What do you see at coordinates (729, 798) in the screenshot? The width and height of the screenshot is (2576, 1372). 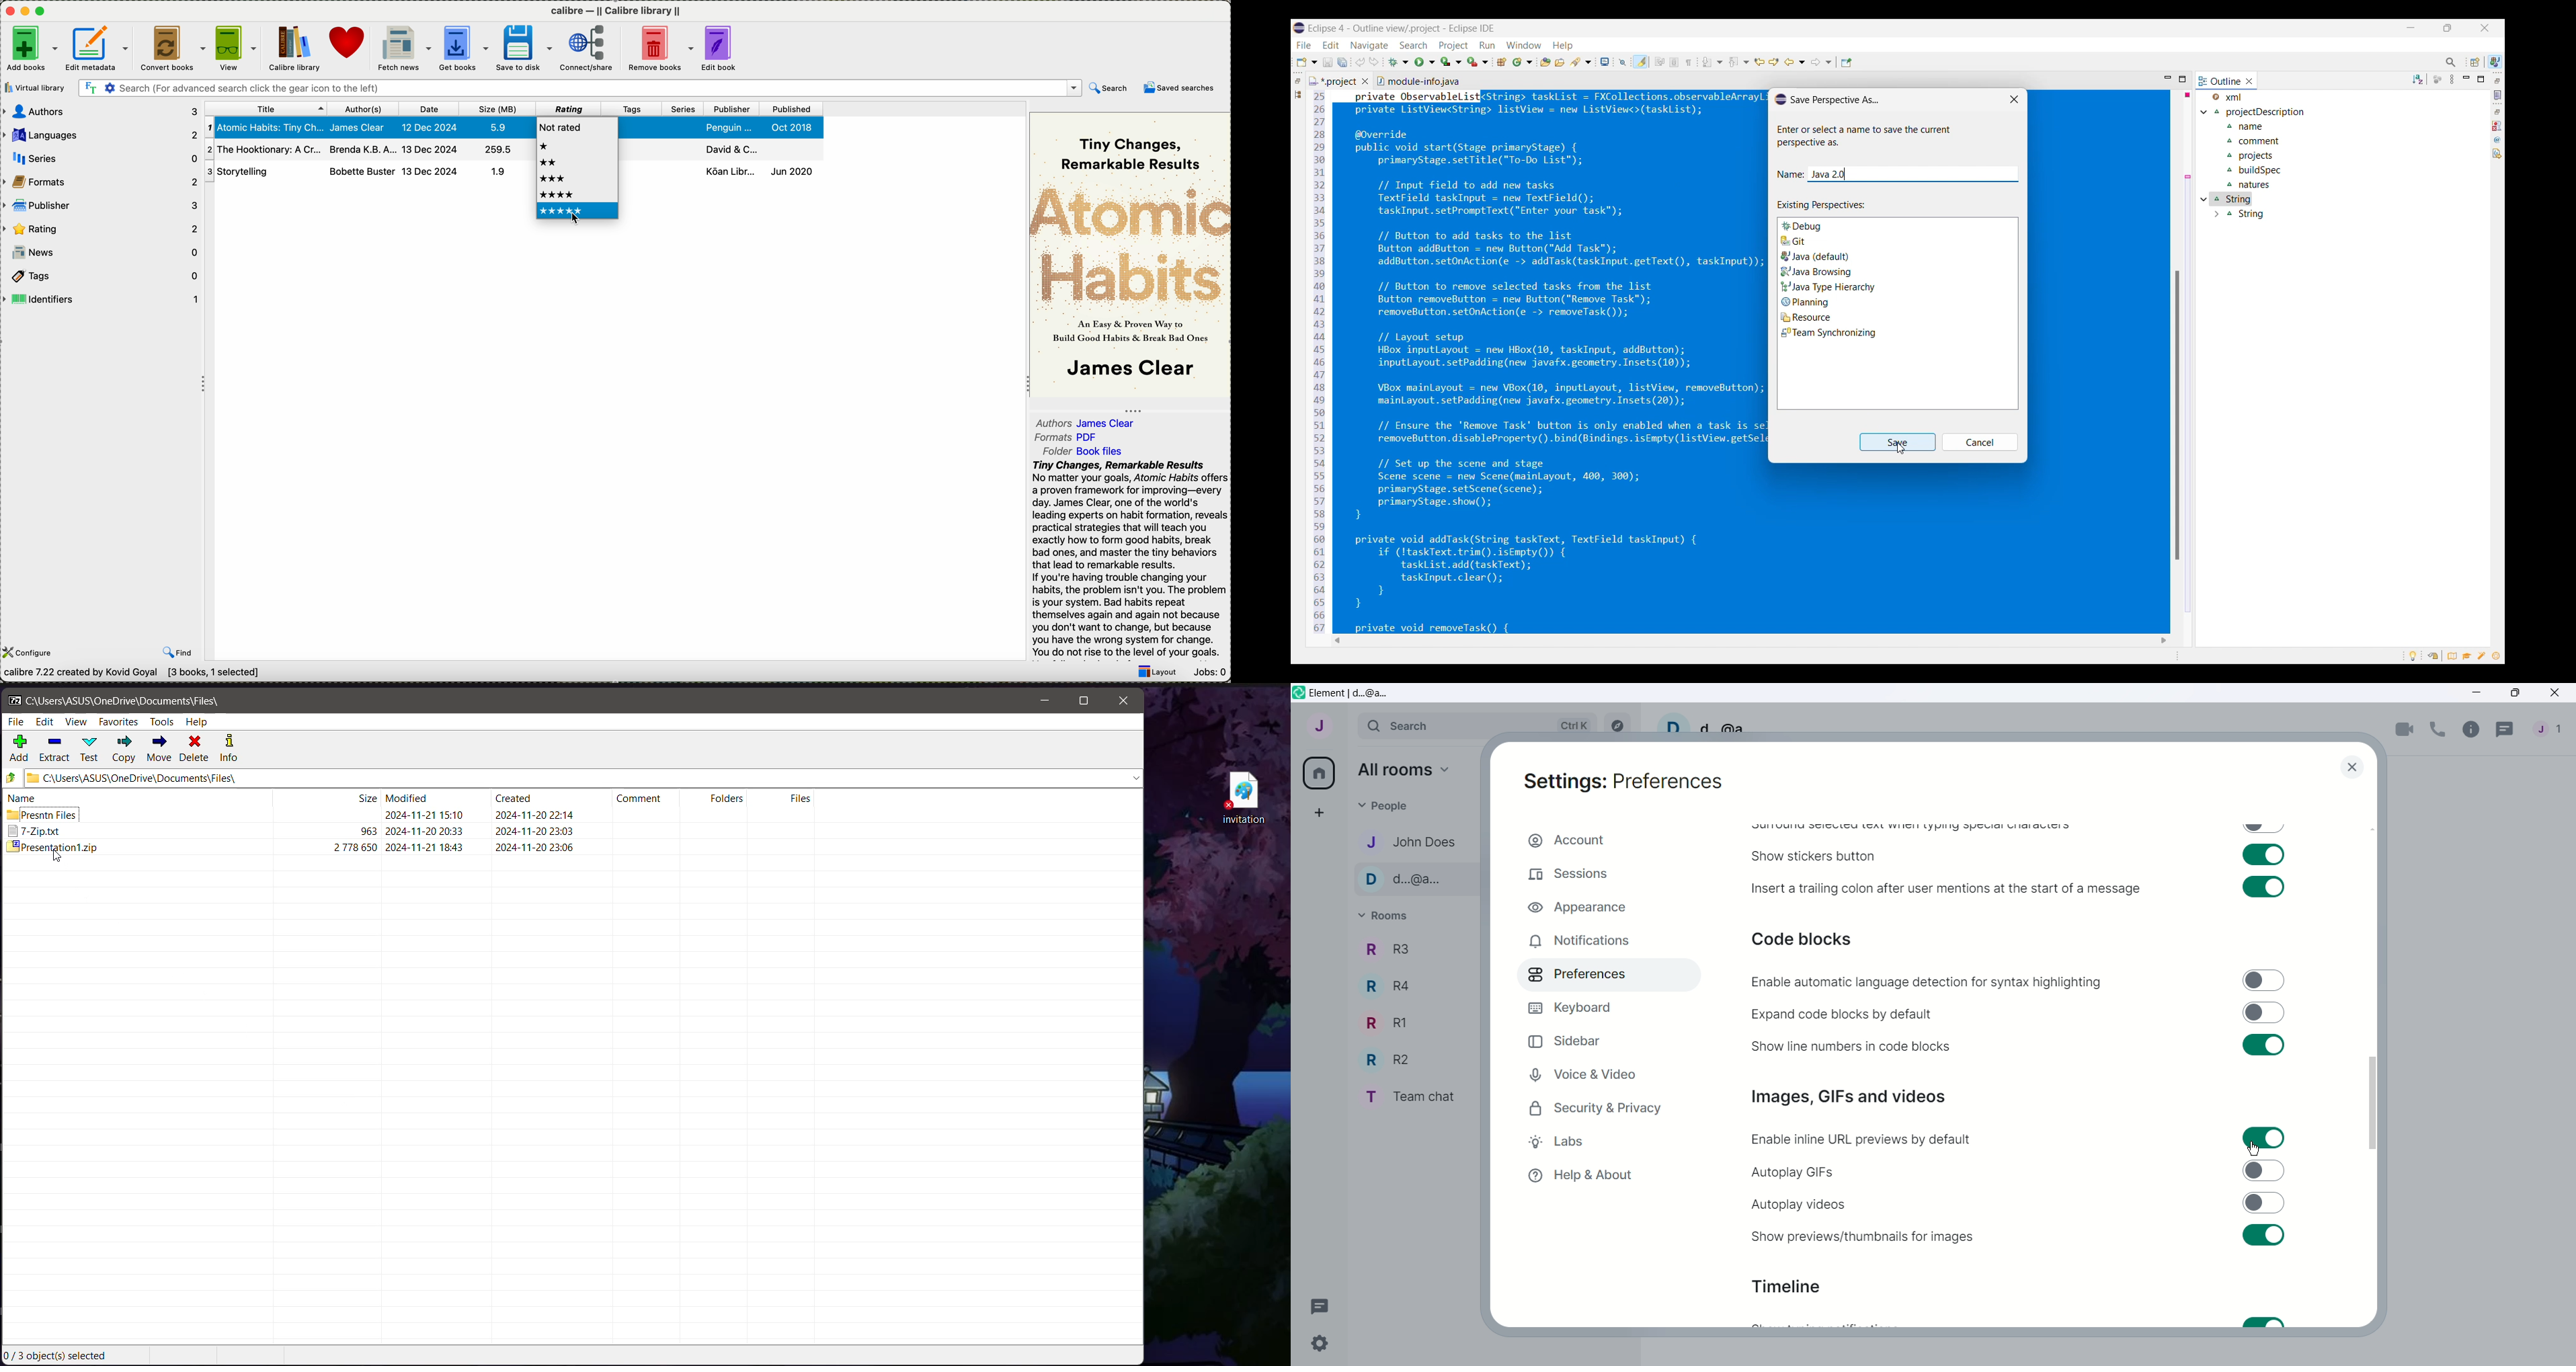 I see `Folders` at bounding box center [729, 798].